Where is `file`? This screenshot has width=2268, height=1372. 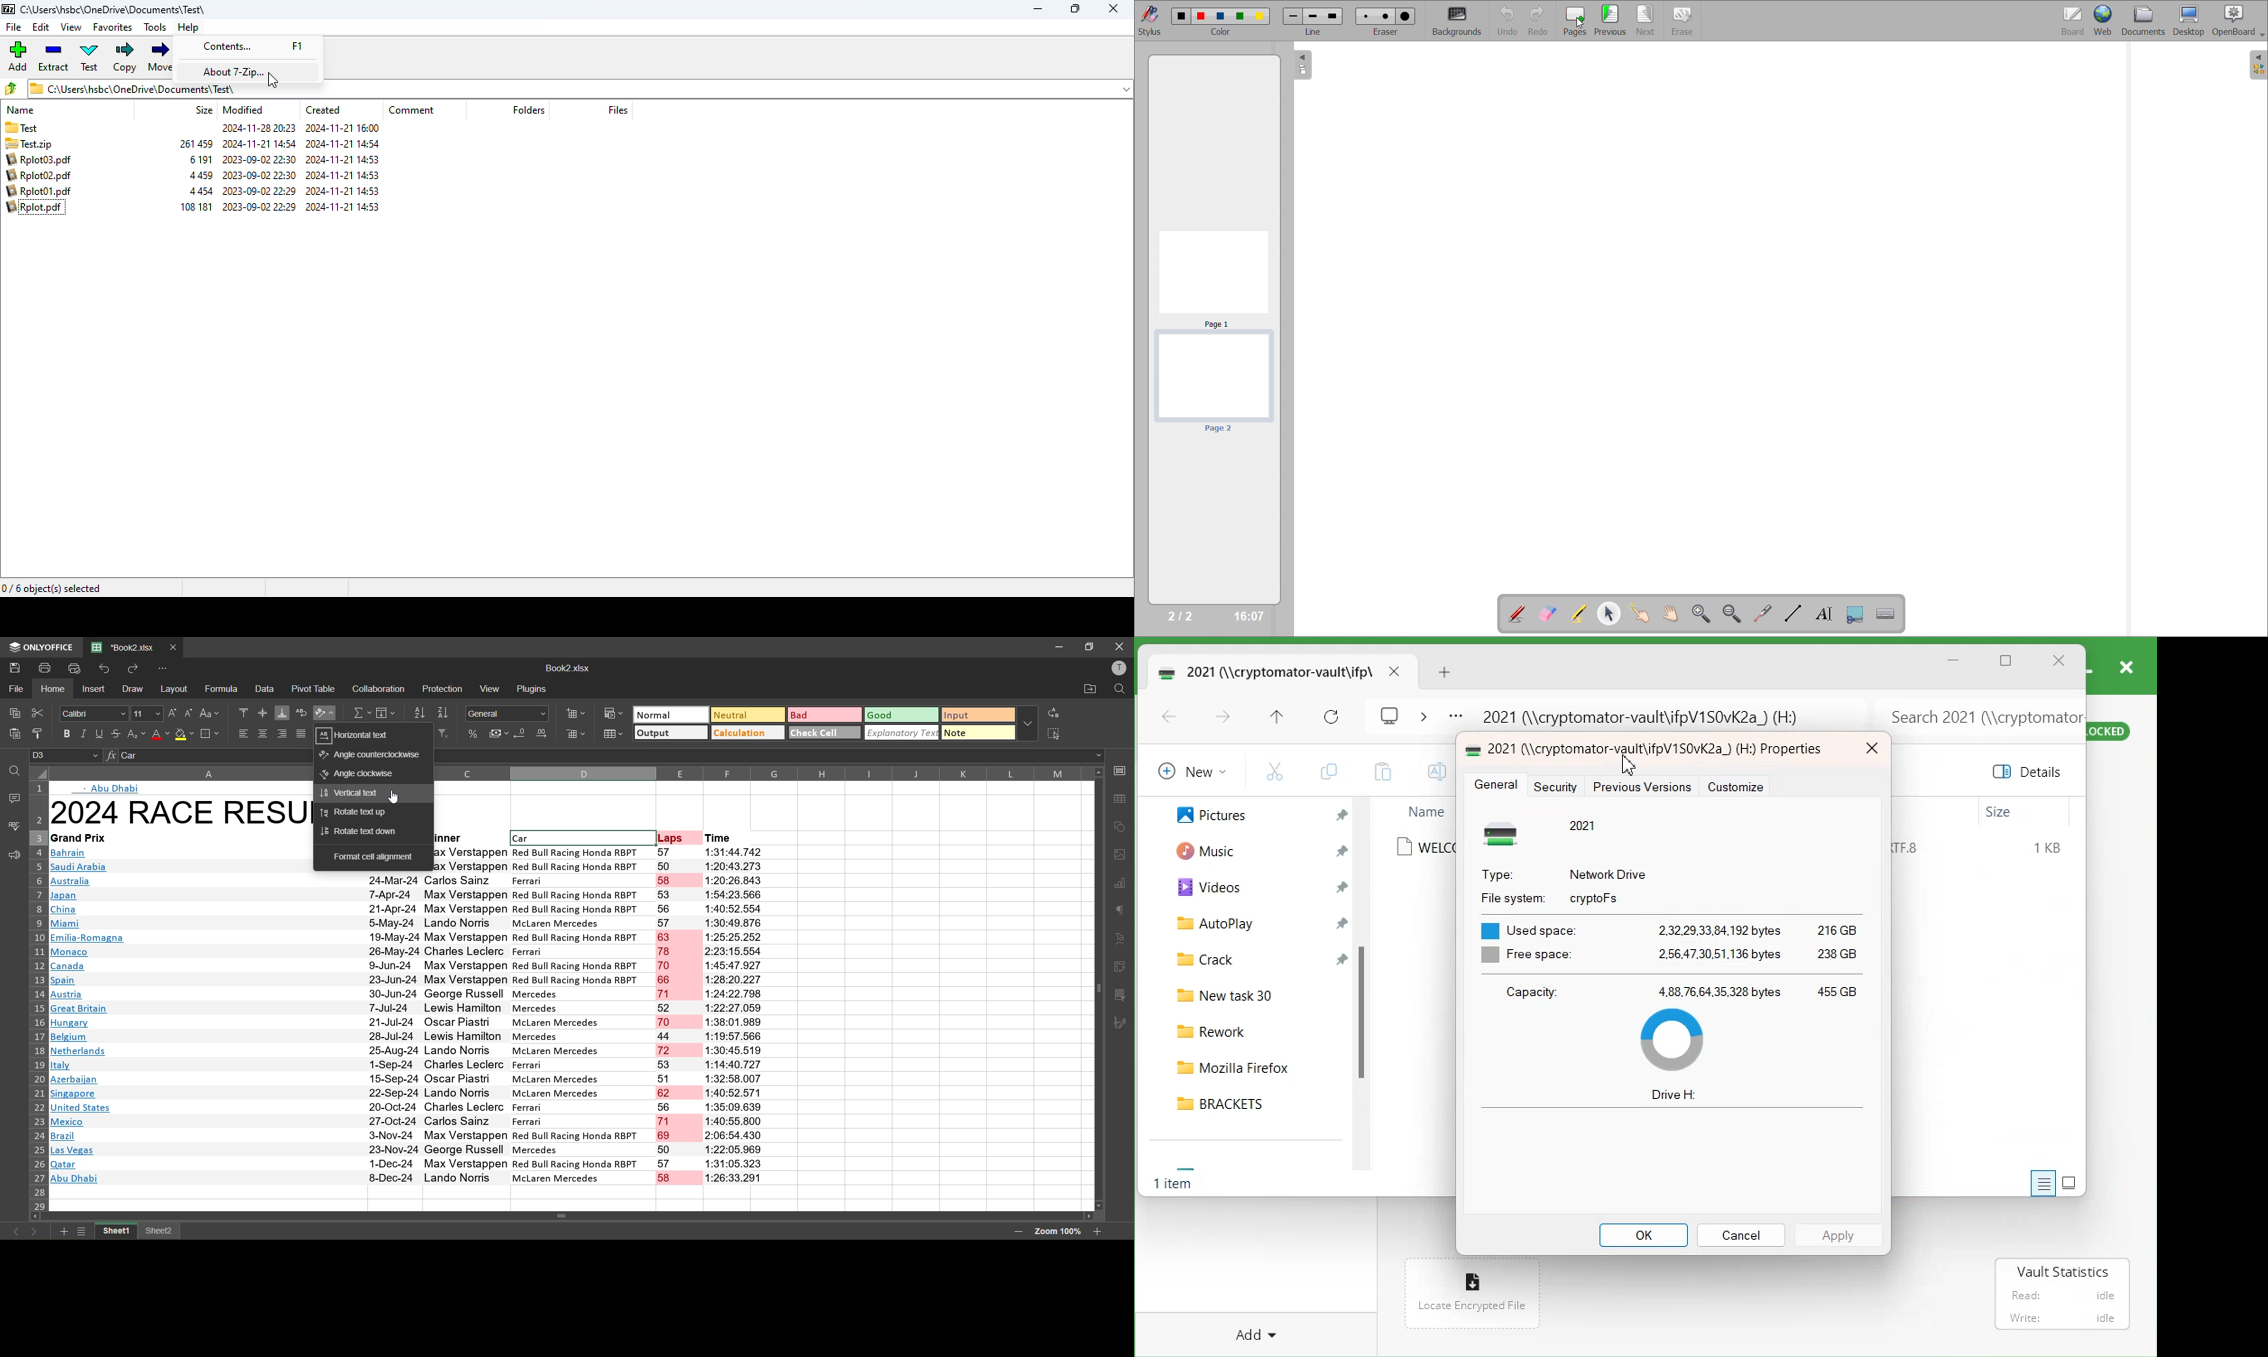 file is located at coordinates (14, 691).